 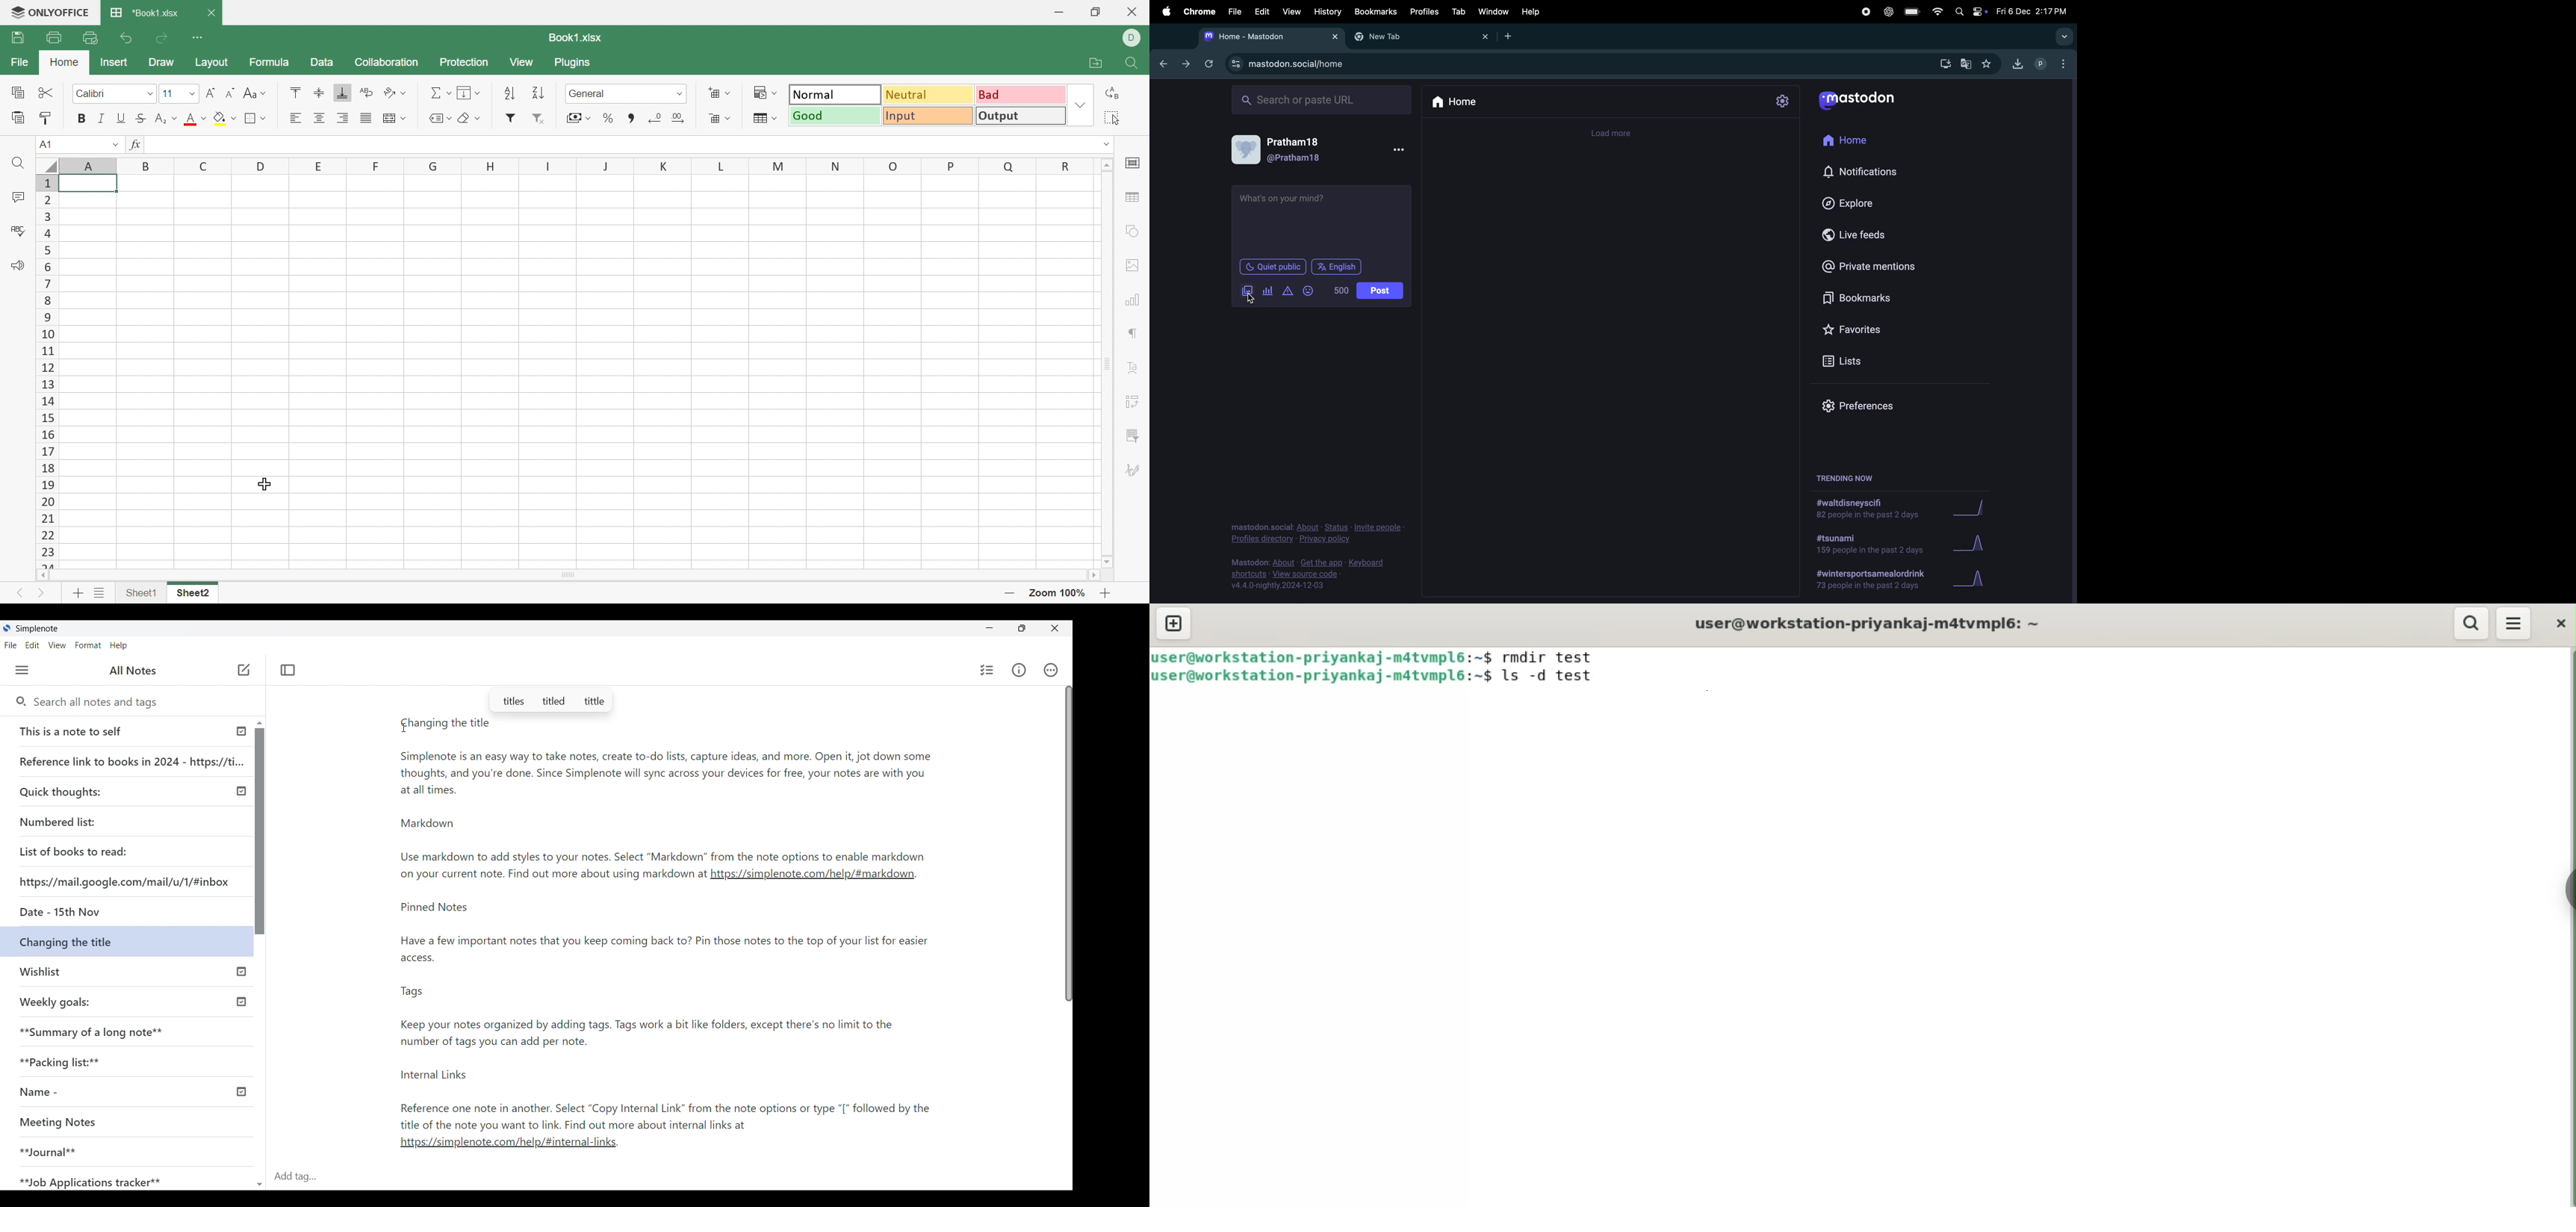 I want to click on Named range, so click(x=440, y=120).